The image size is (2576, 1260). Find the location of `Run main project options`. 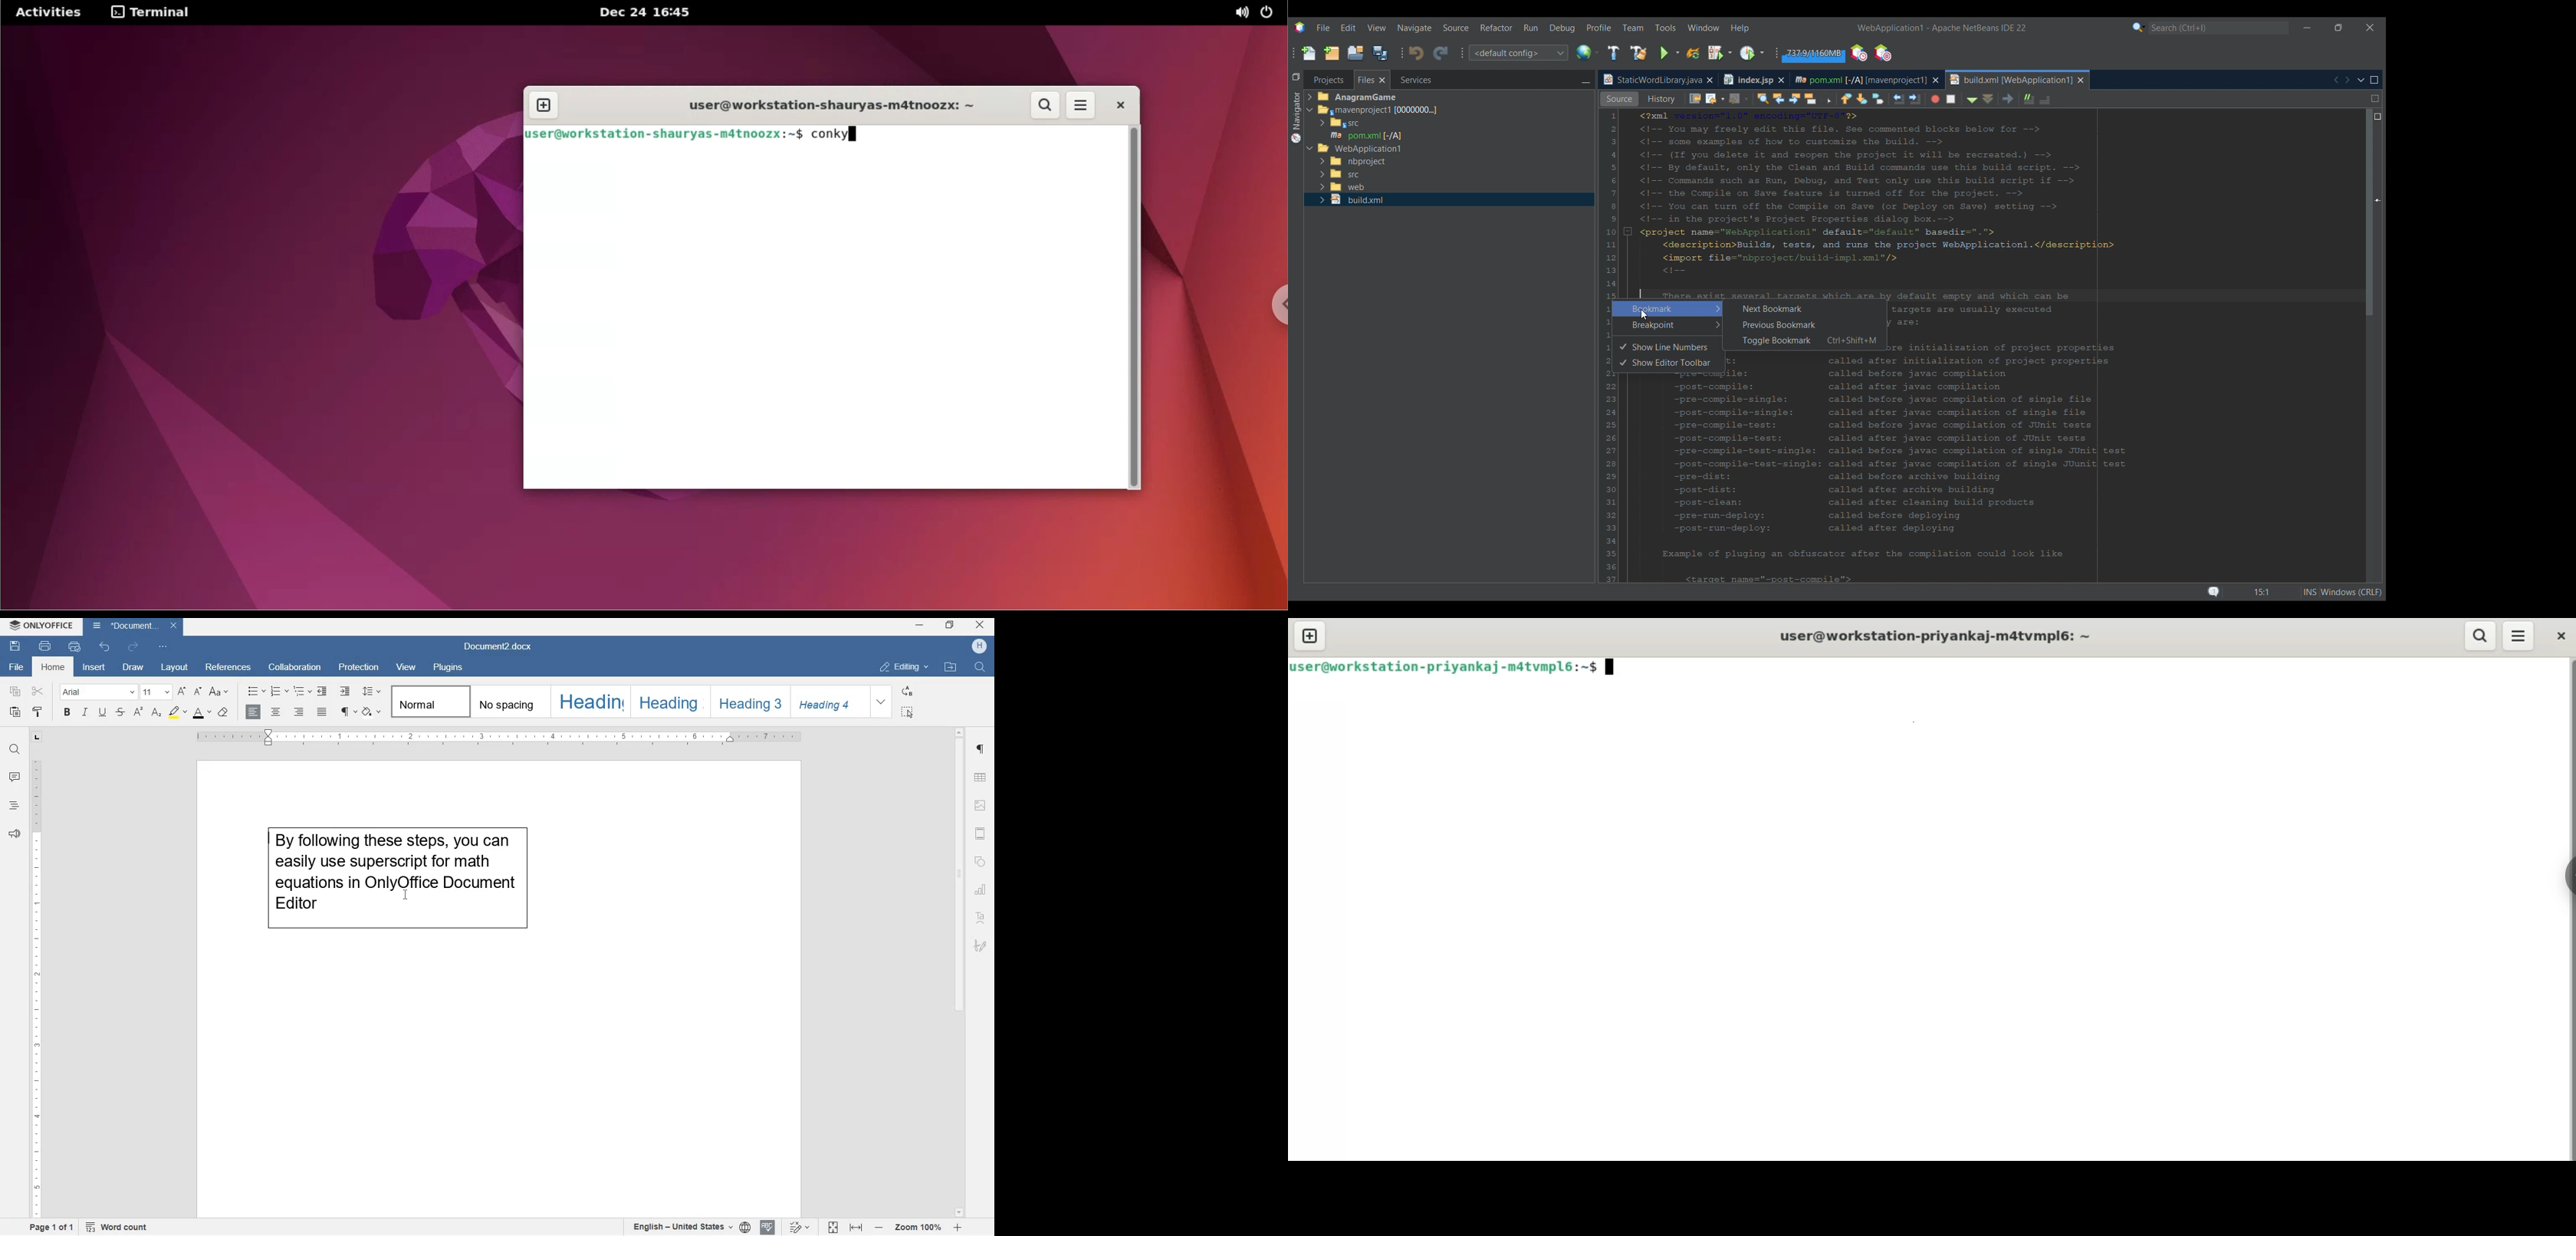

Run main project options is located at coordinates (1670, 53).